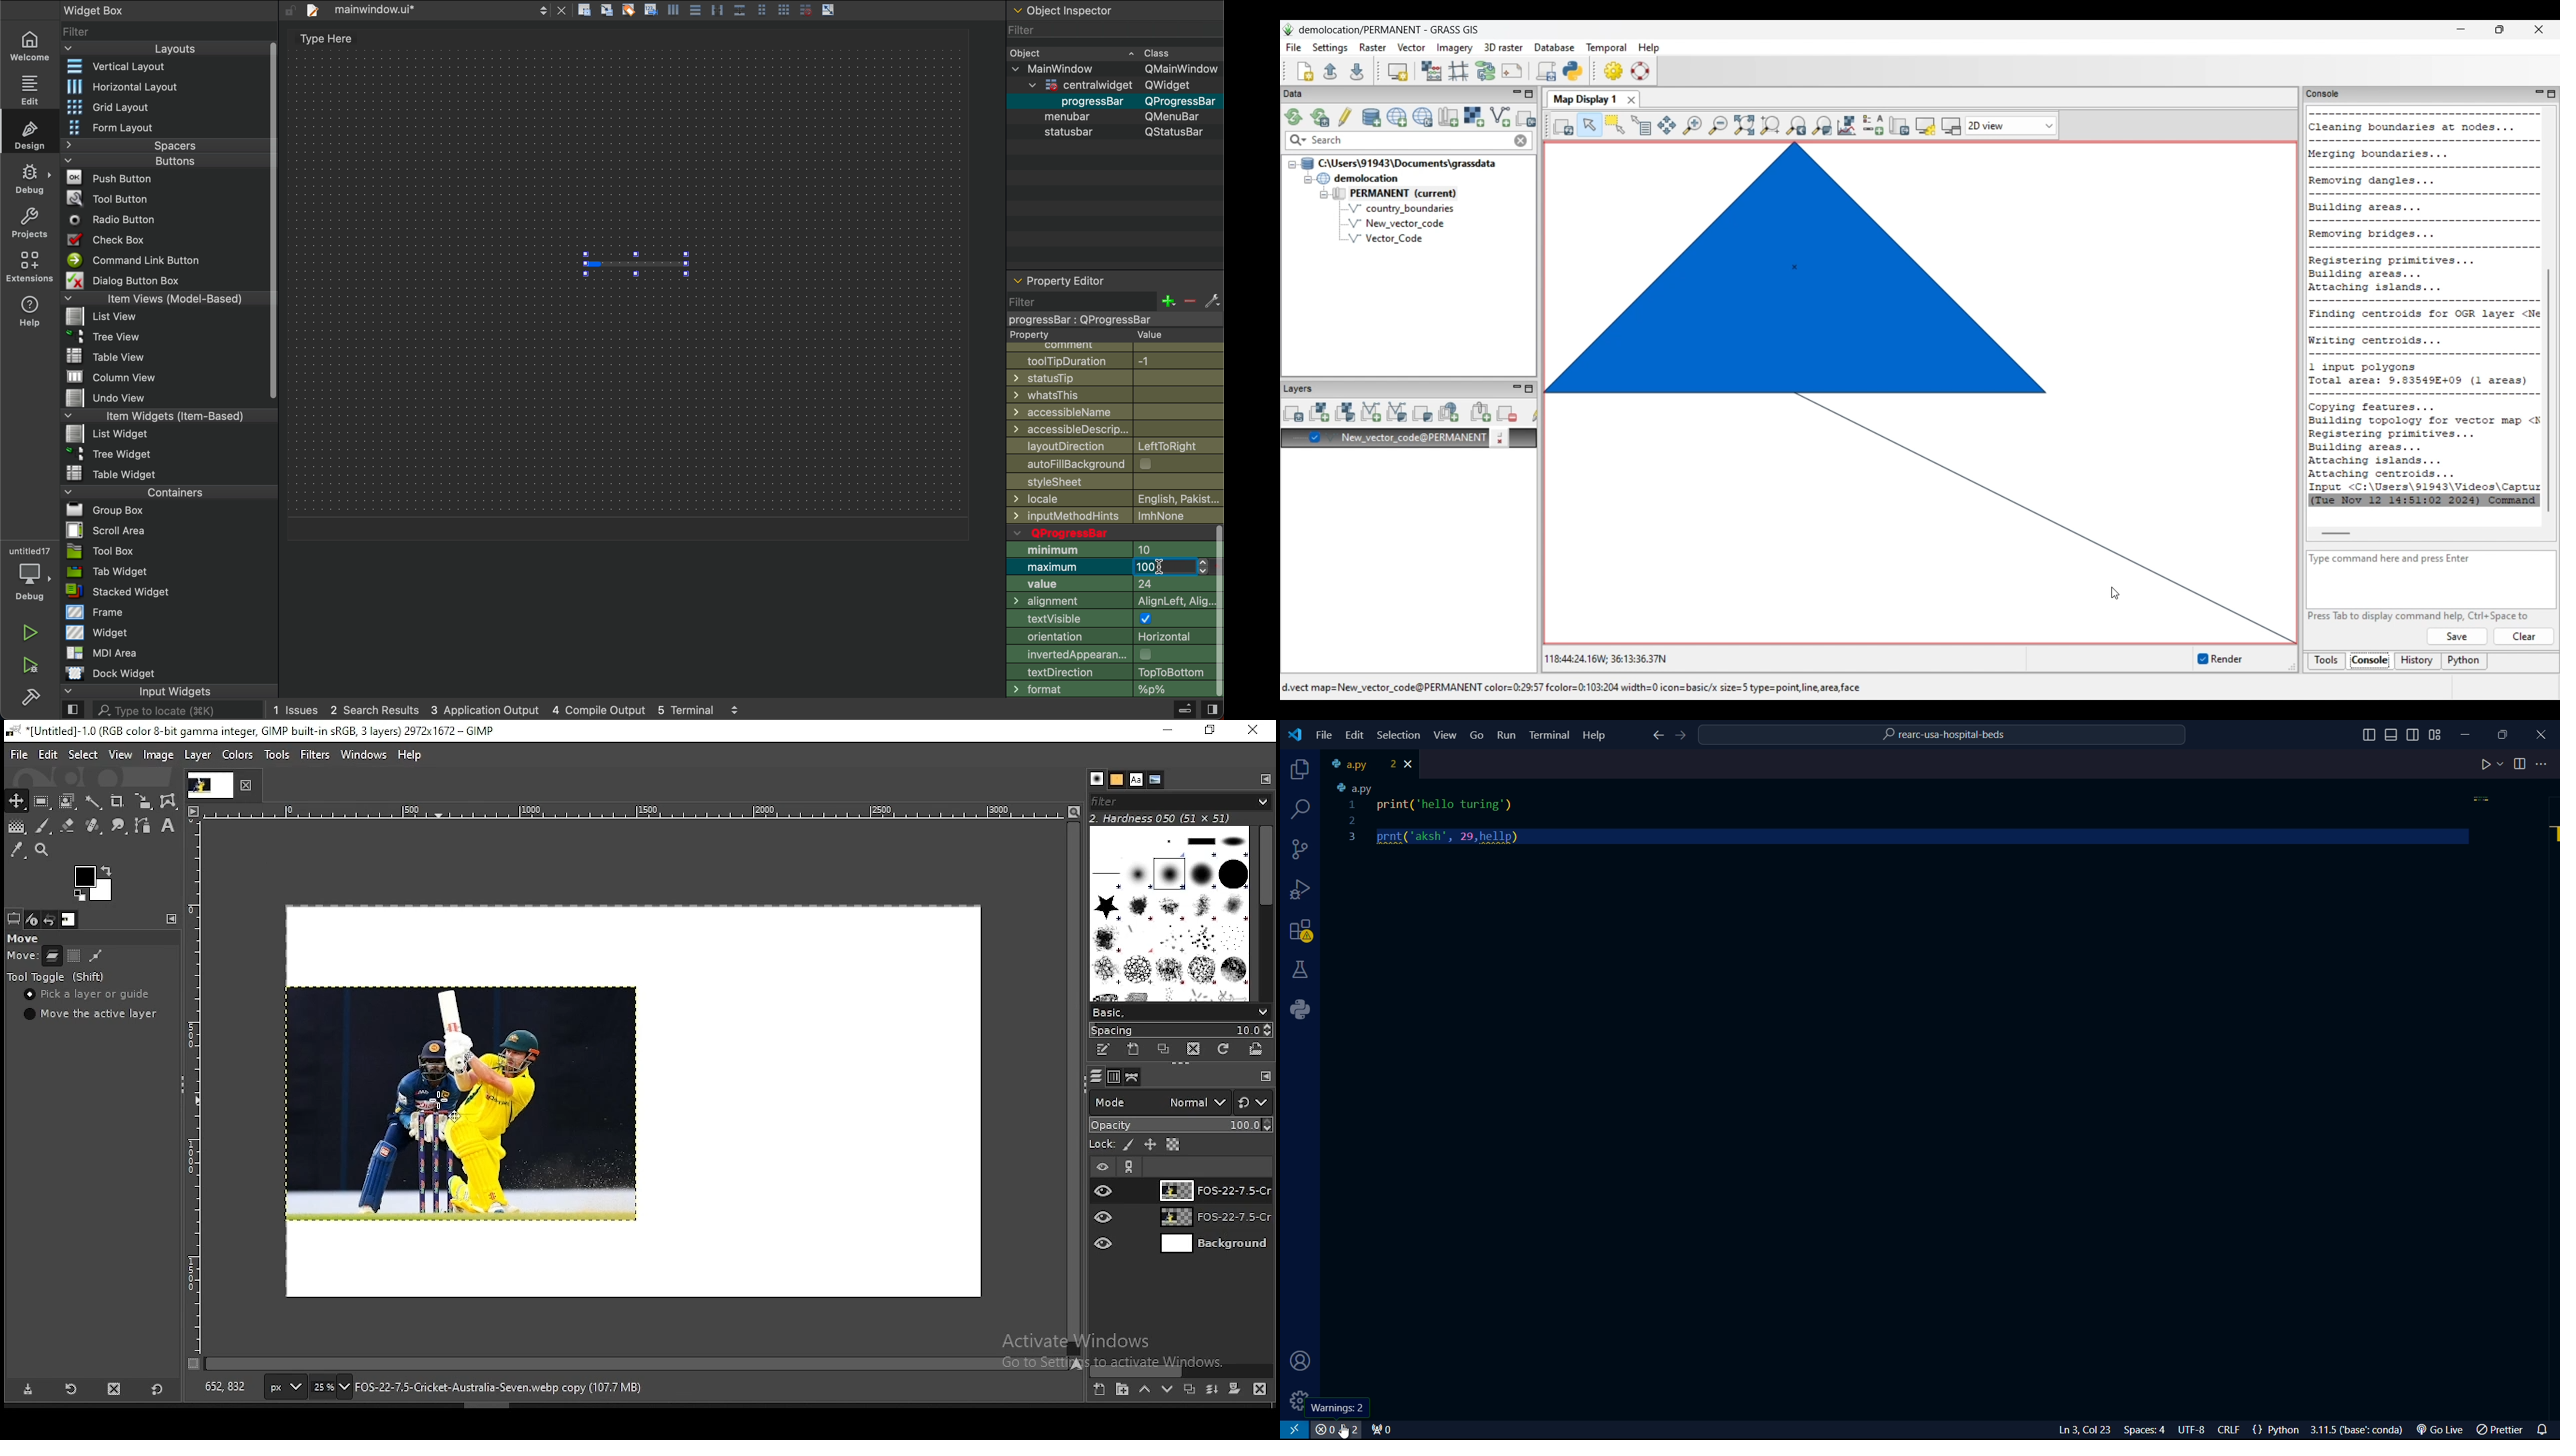 Image resolution: width=2576 pixels, height=1456 pixels. What do you see at coordinates (30, 266) in the screenshot?
I see `extension` at bounding box center [30, 266].